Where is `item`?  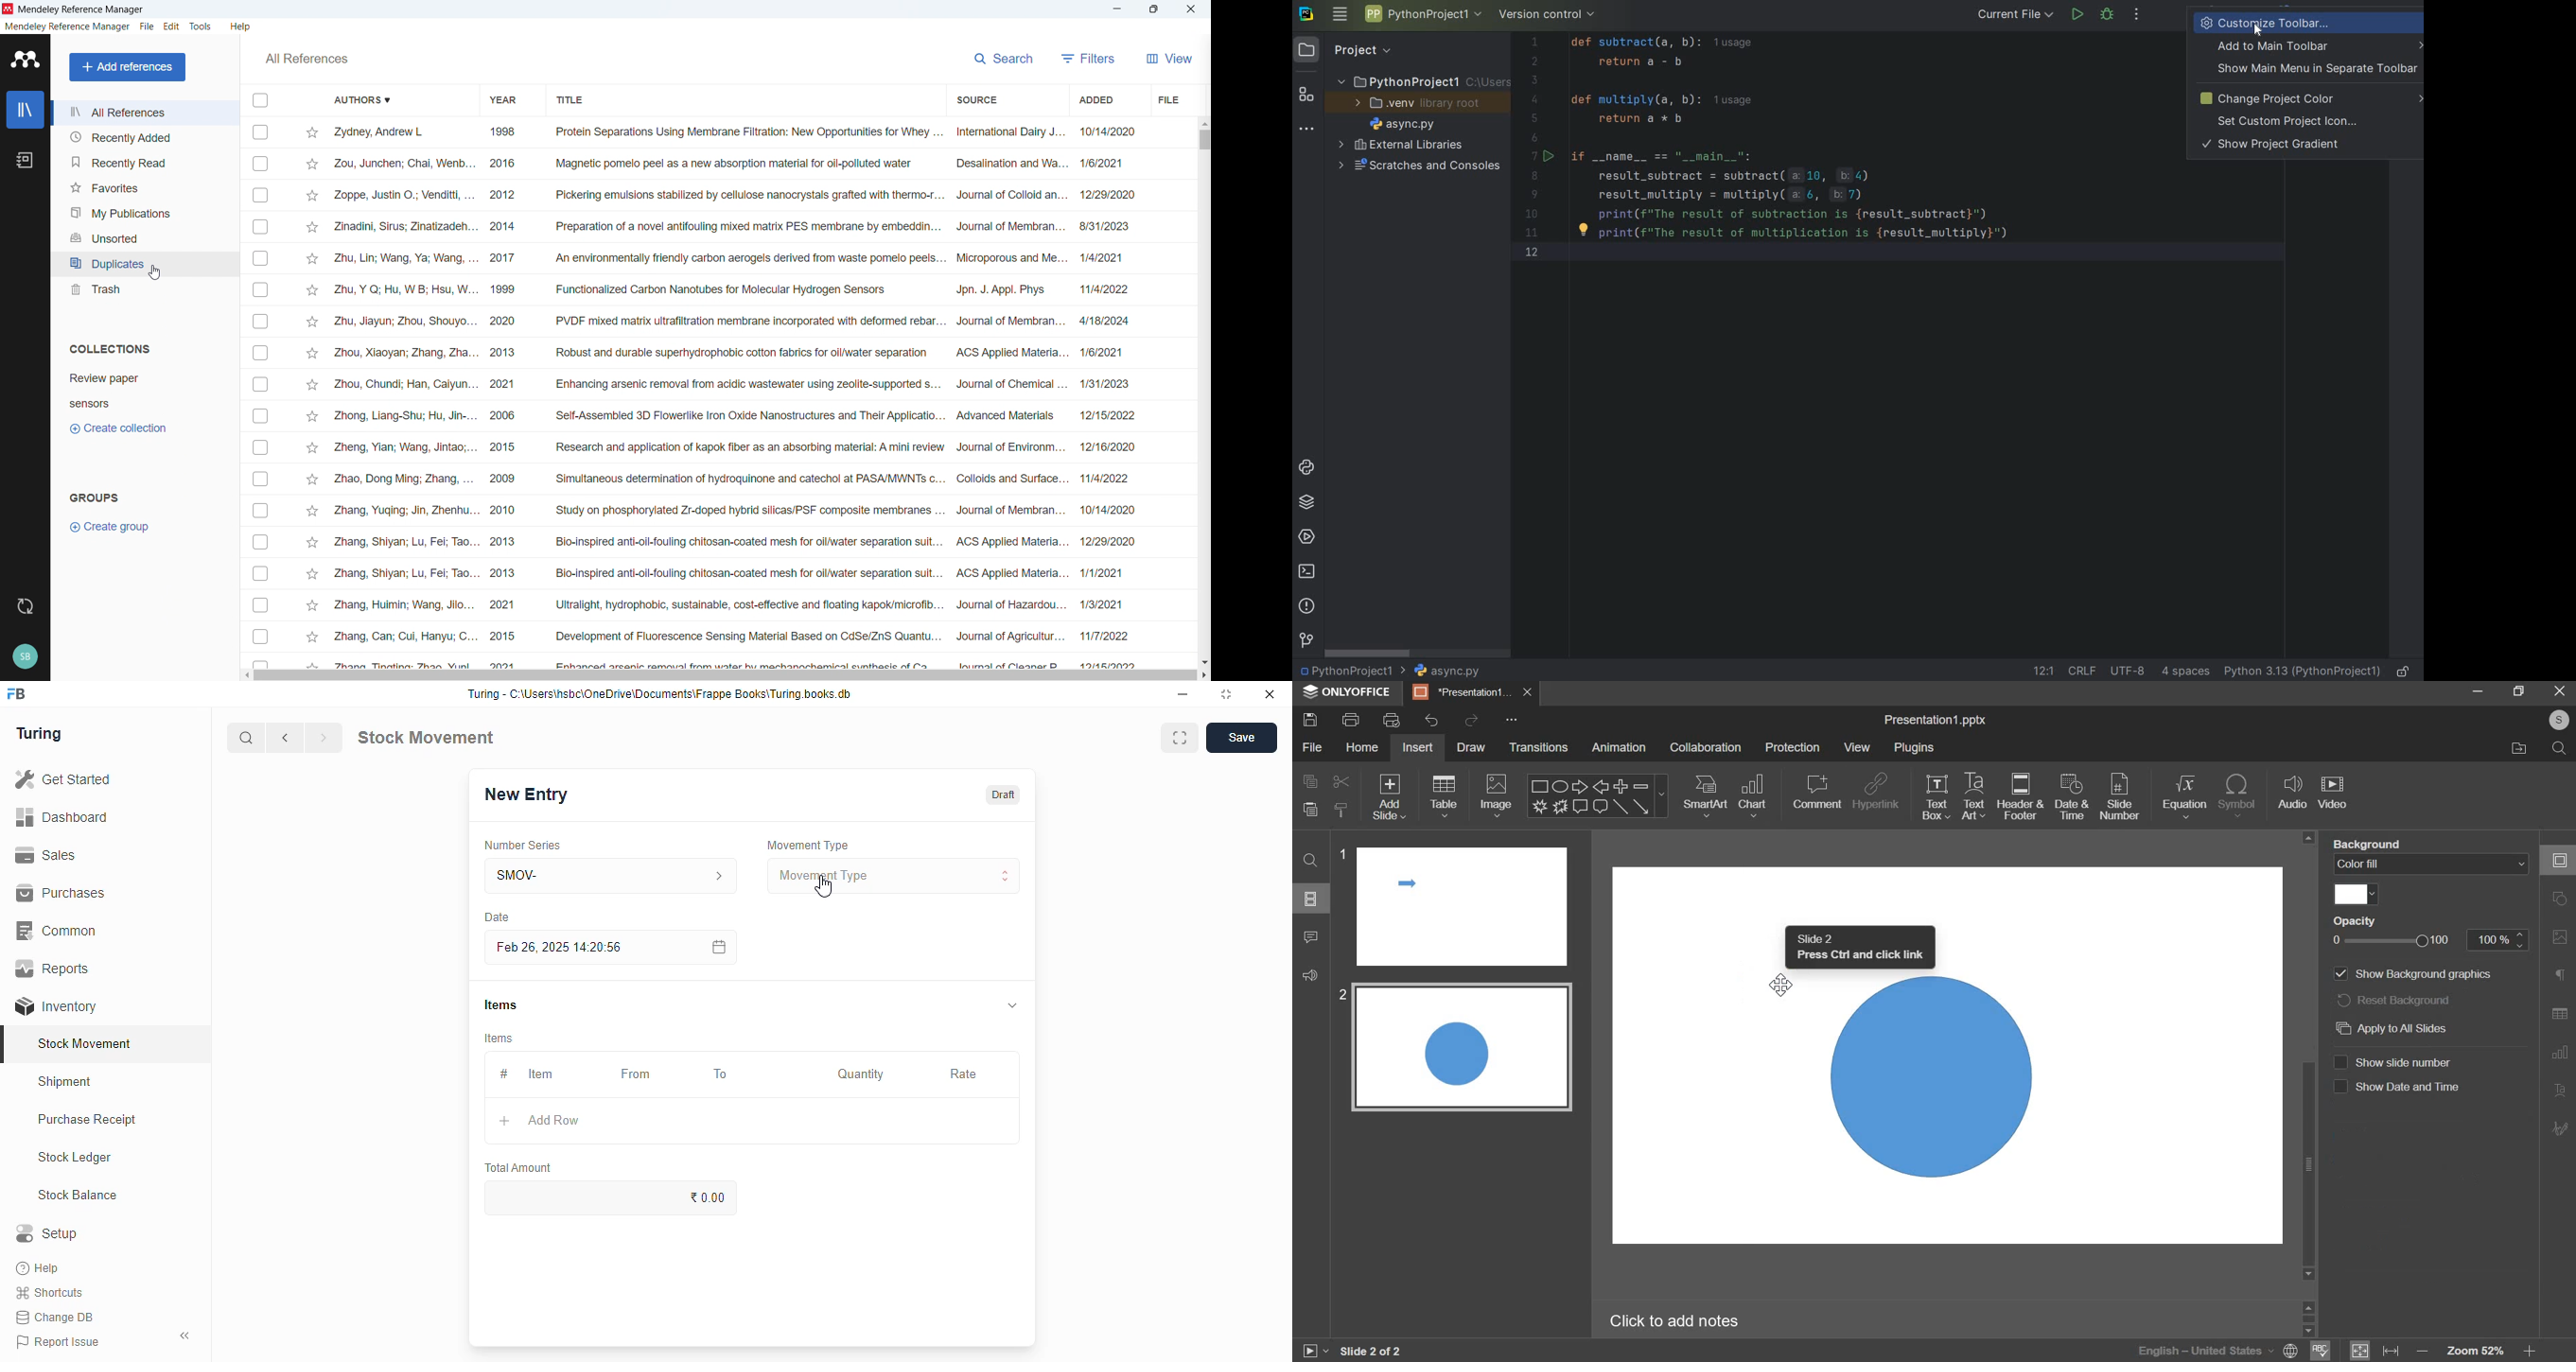
item is located at coordinates (540, 1074).